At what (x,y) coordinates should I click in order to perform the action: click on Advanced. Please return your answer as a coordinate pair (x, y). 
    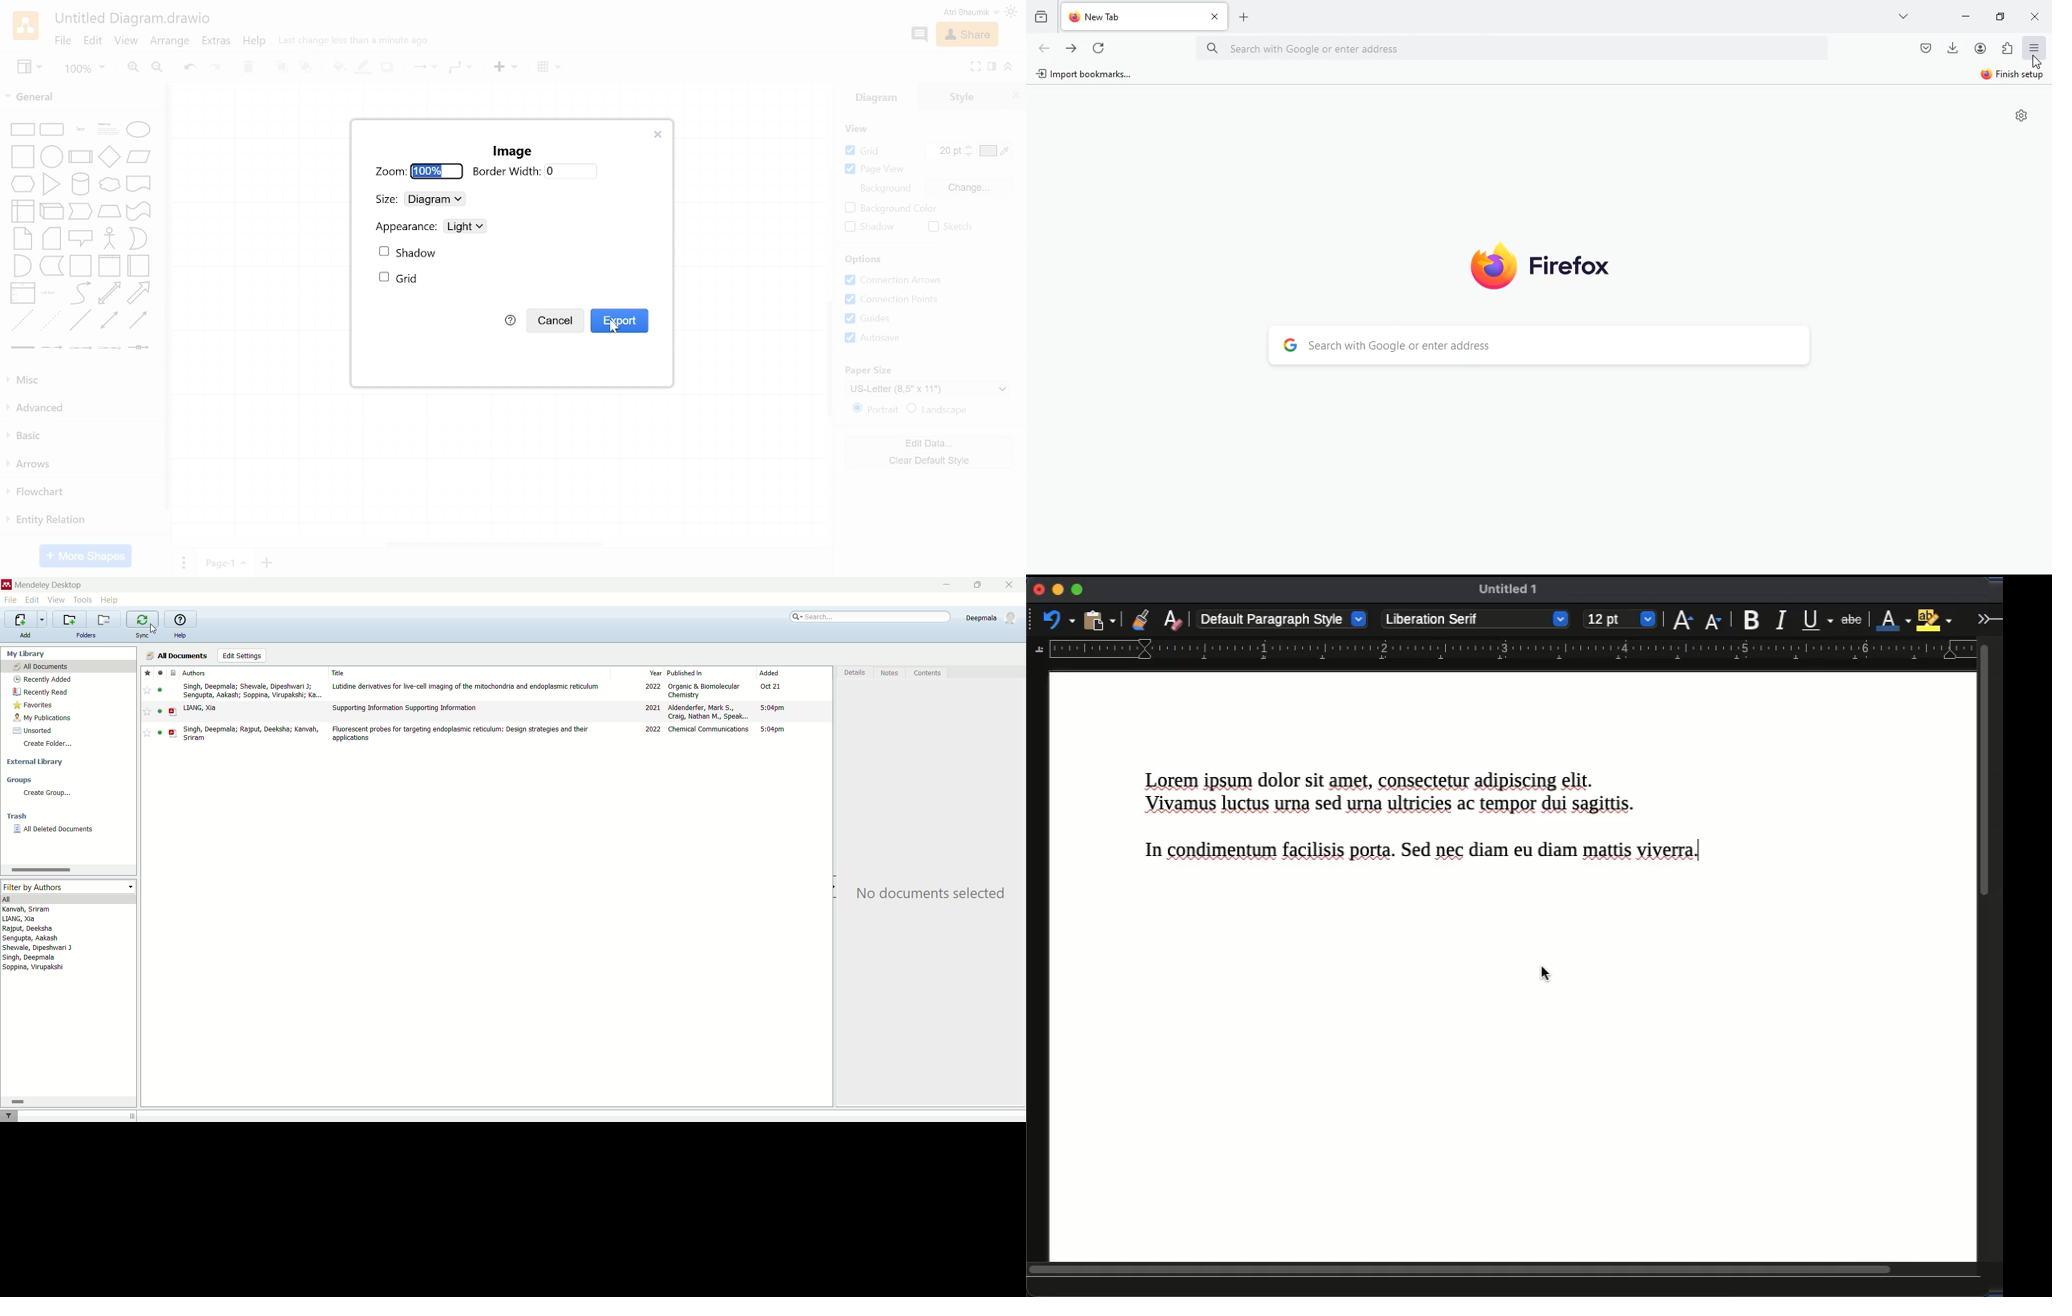
    Looking at the image, I should click on (32, 409).